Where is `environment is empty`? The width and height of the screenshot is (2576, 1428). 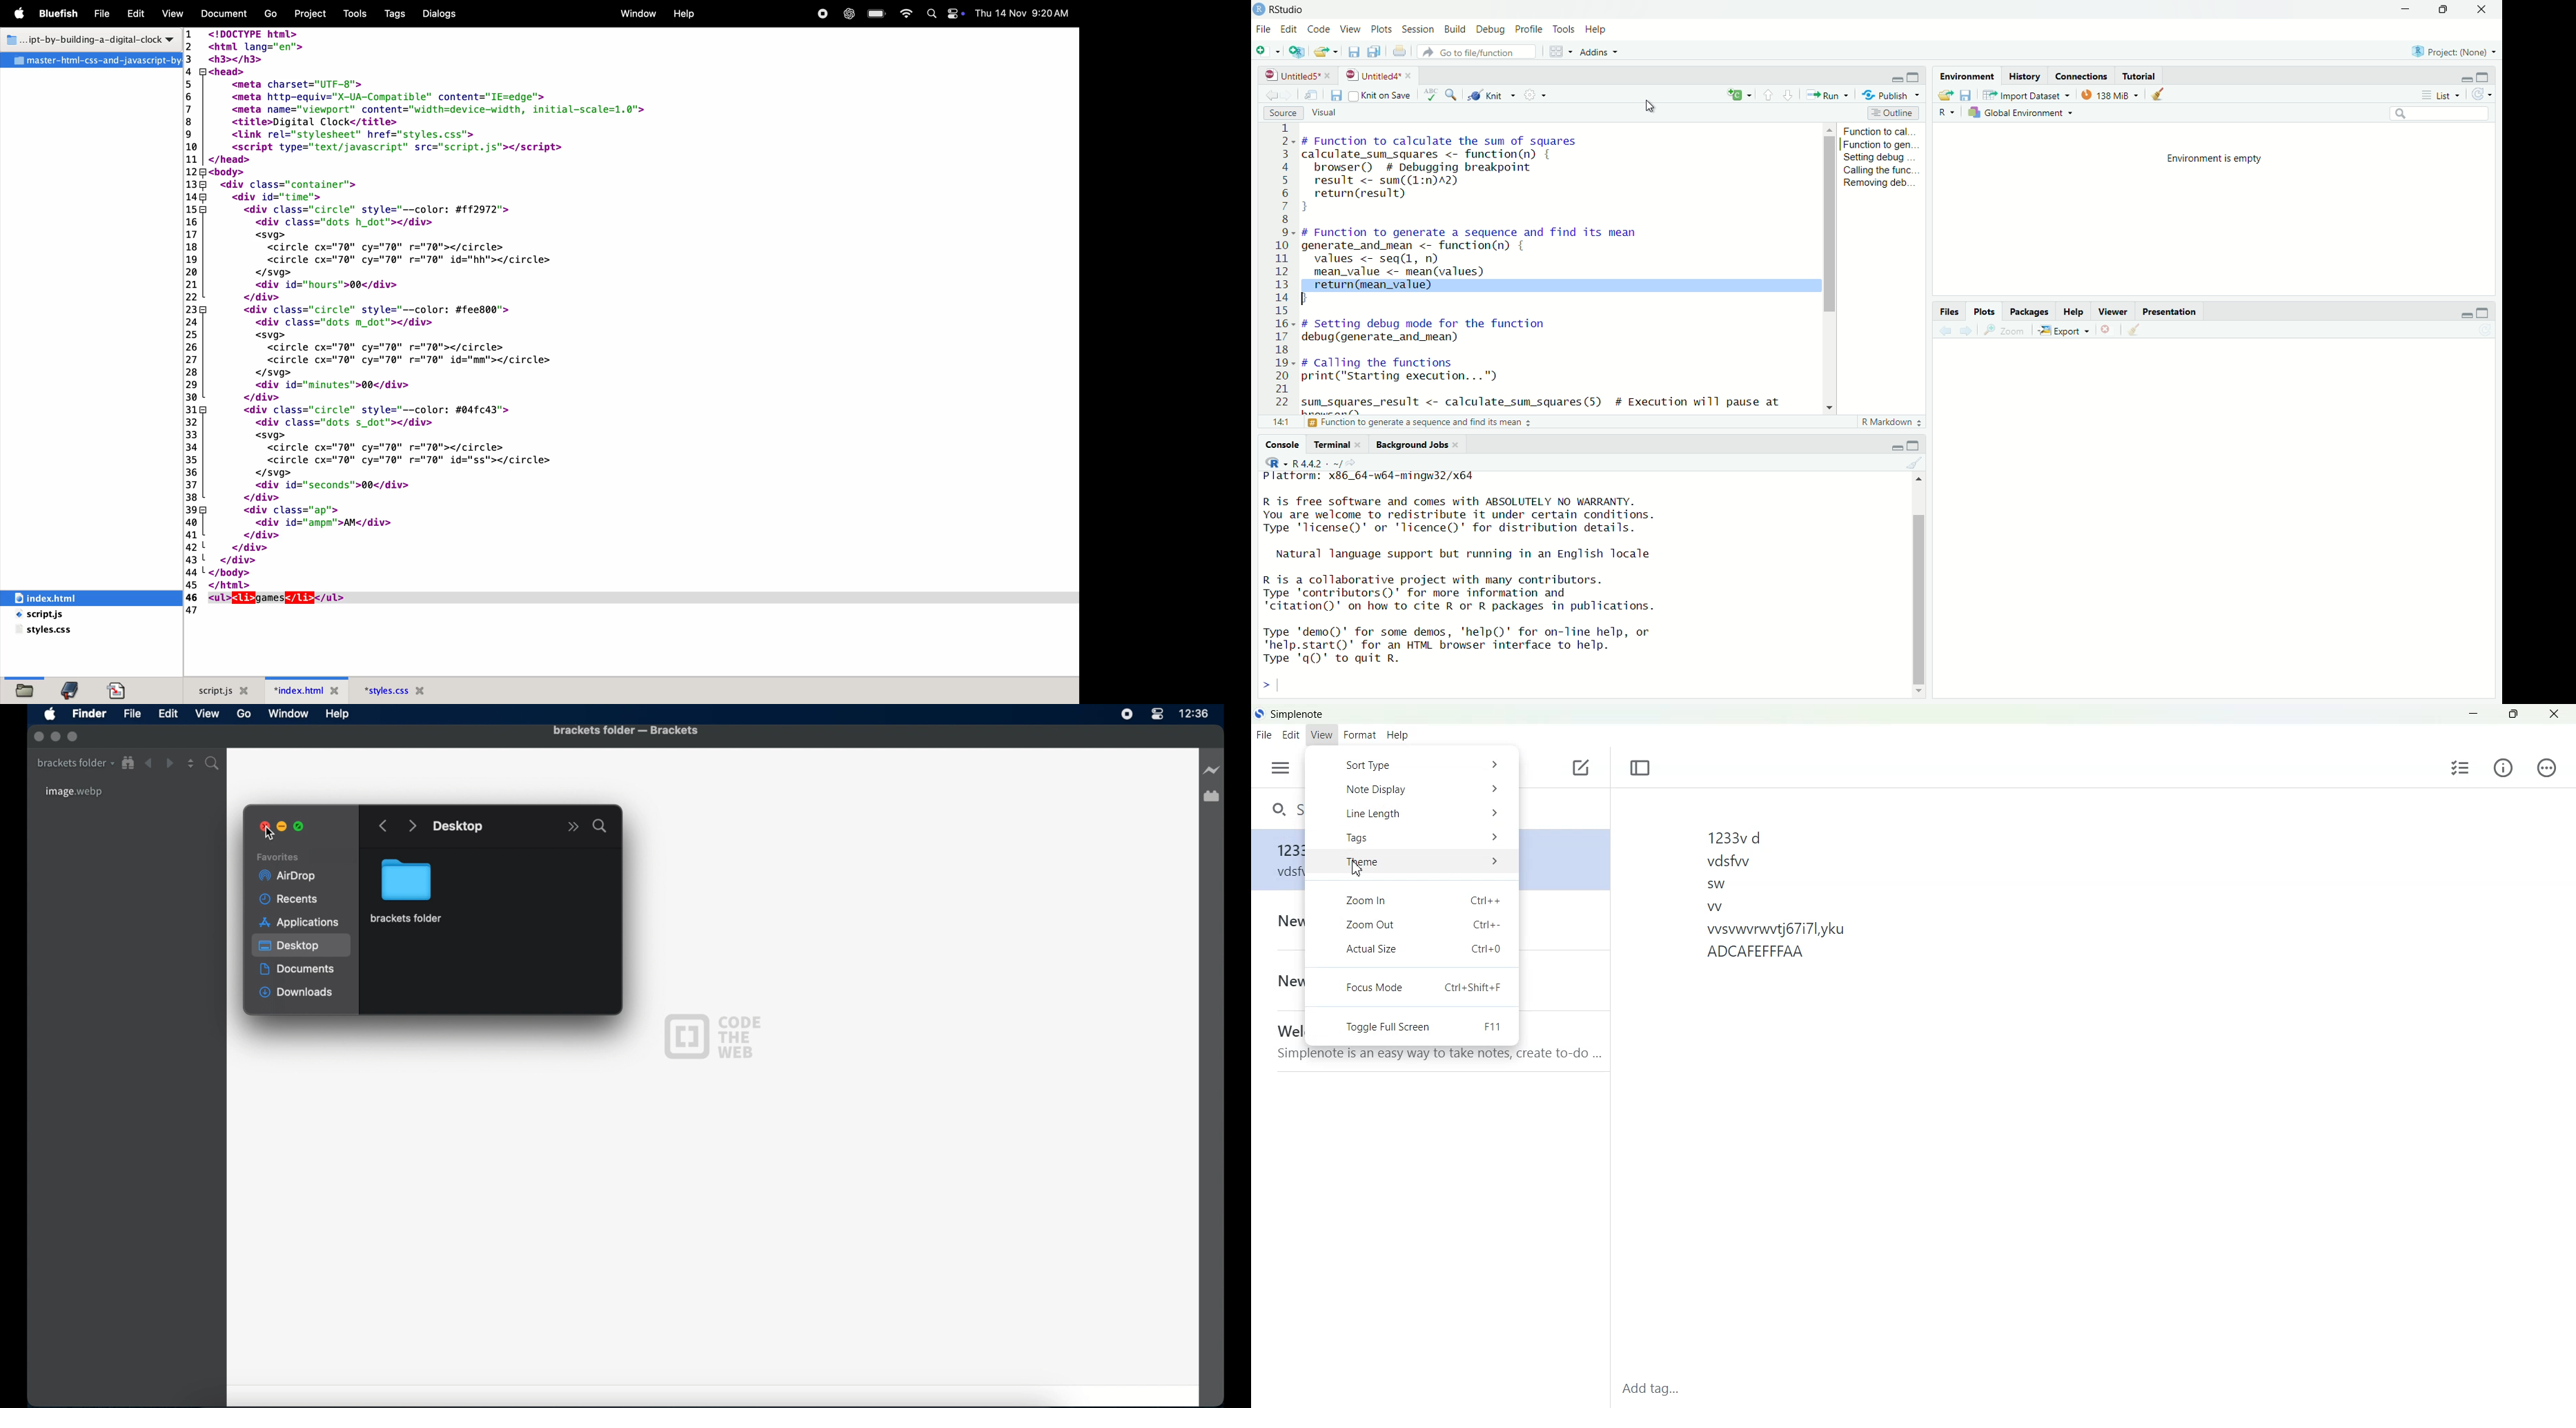
environment is empty is located at coordinates (2227, 160).